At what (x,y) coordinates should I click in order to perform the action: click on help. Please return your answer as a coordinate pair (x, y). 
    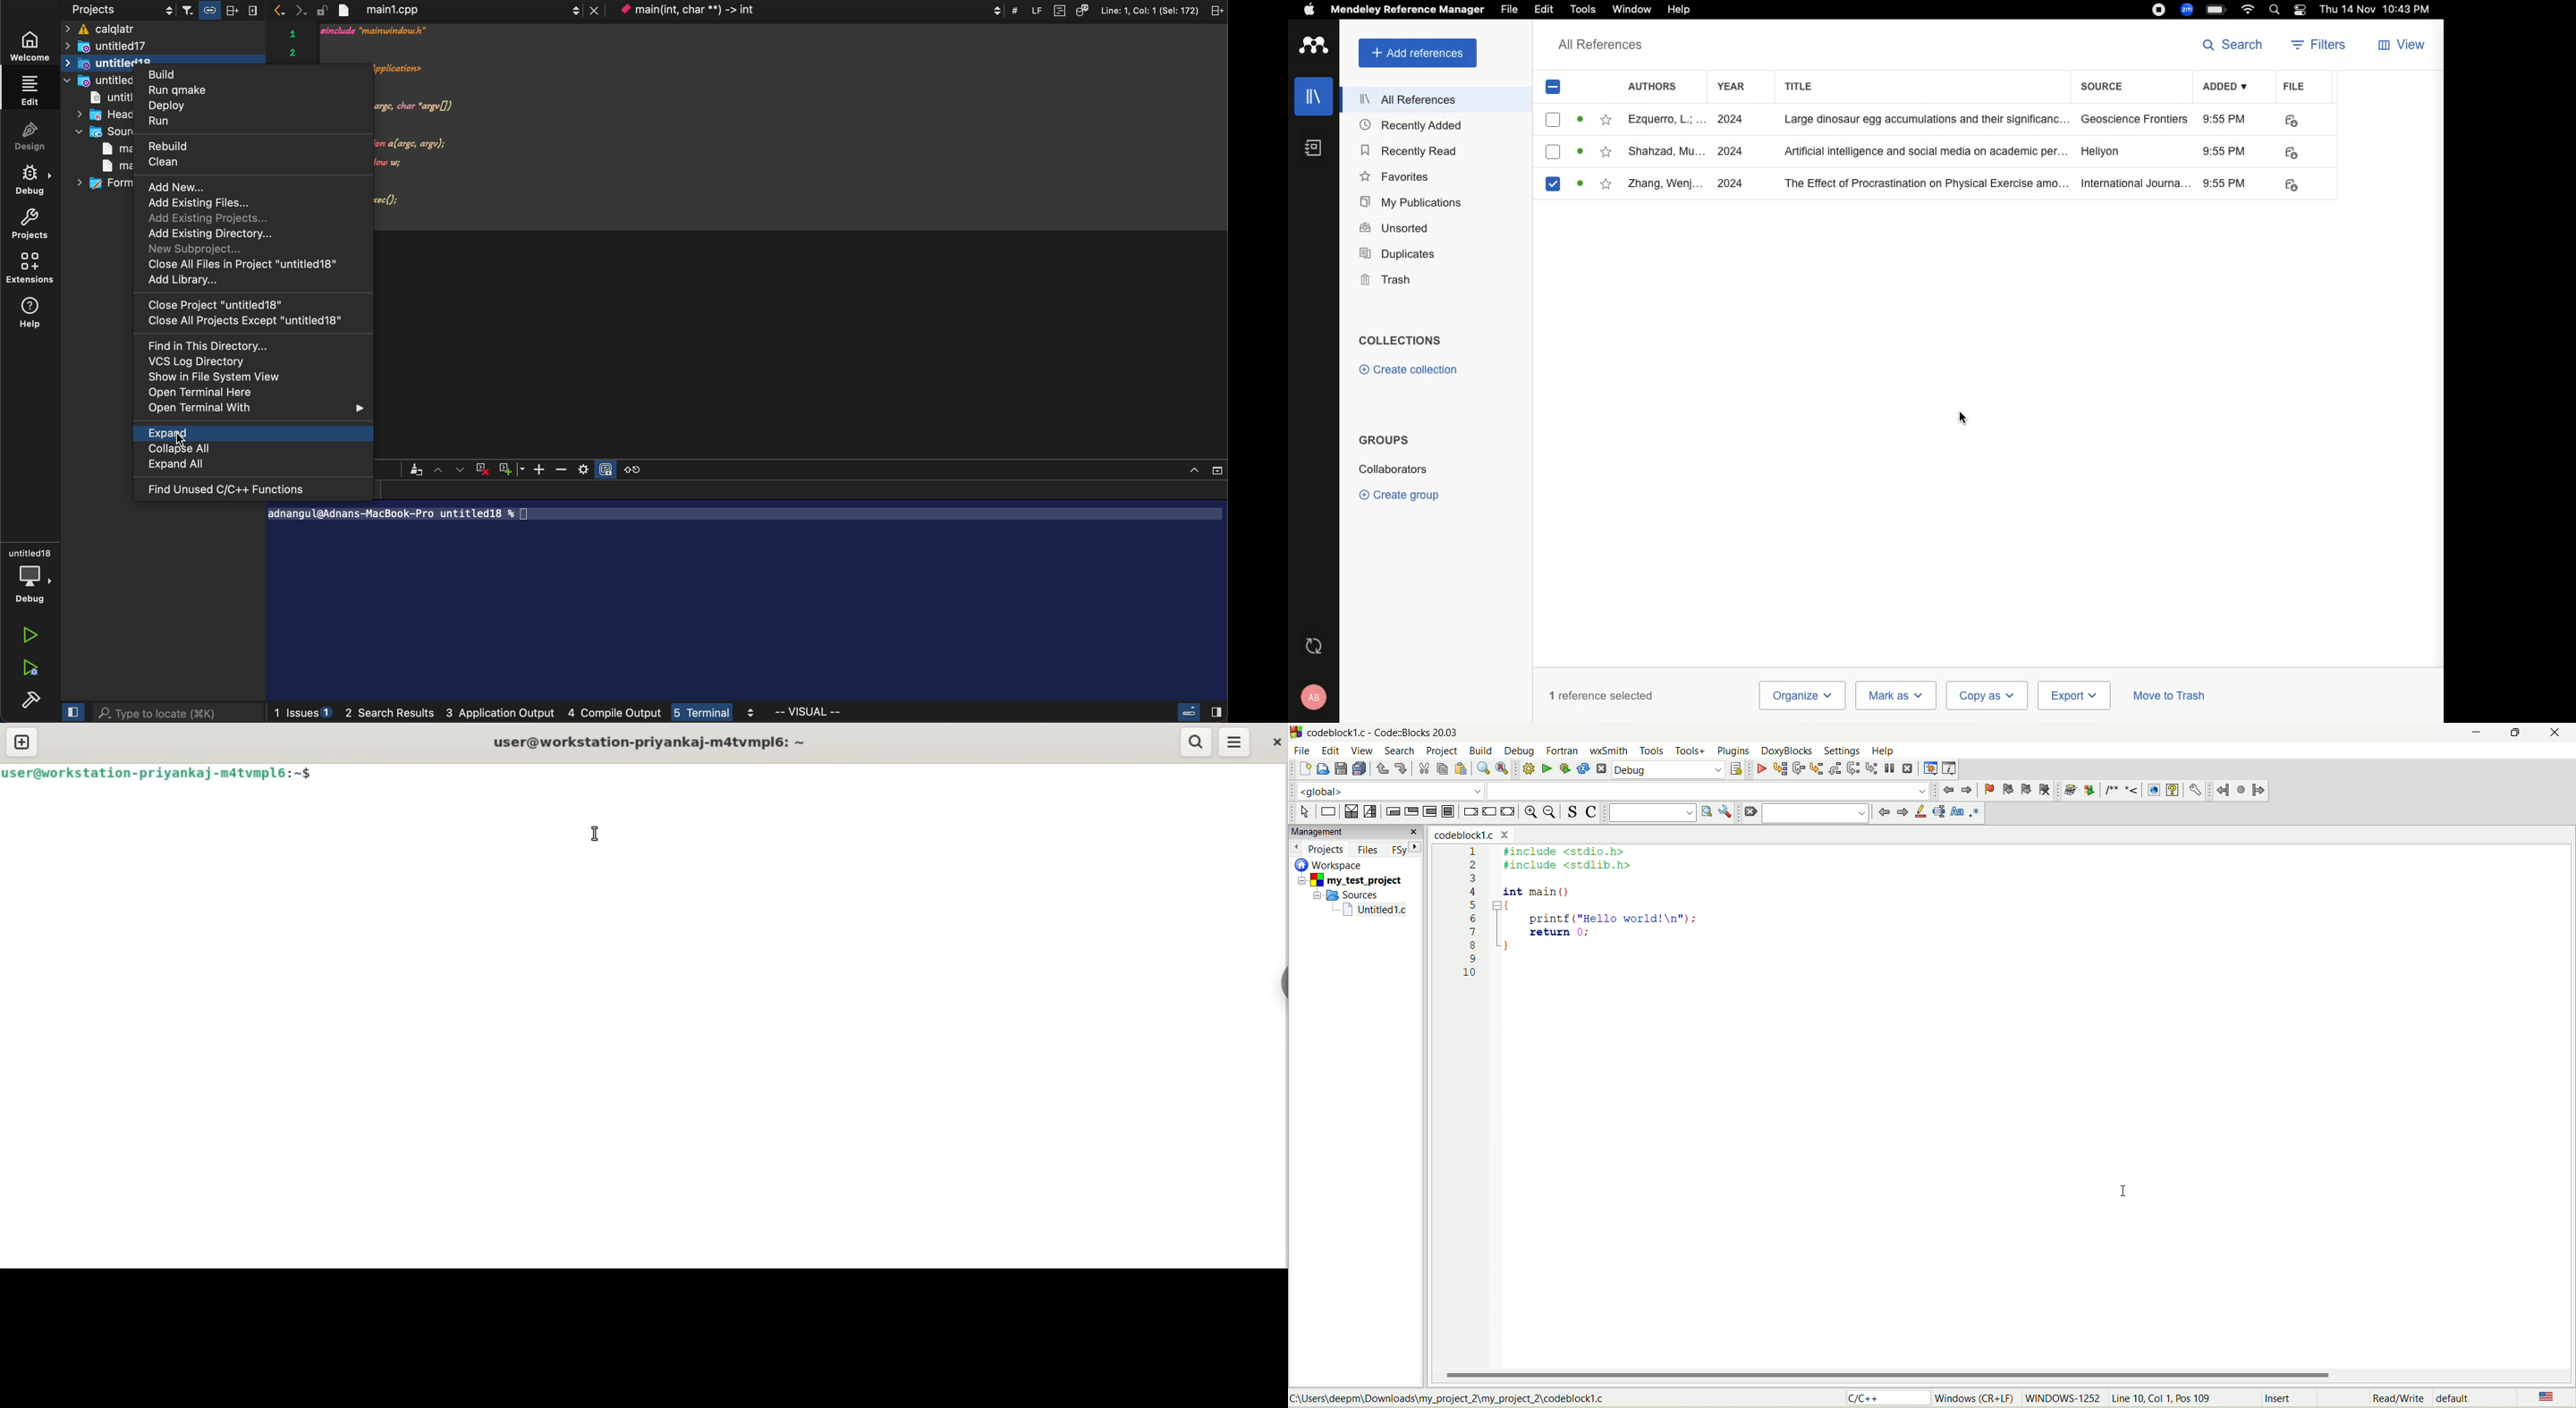
    Looking at the image, I should click on (1883, 752).